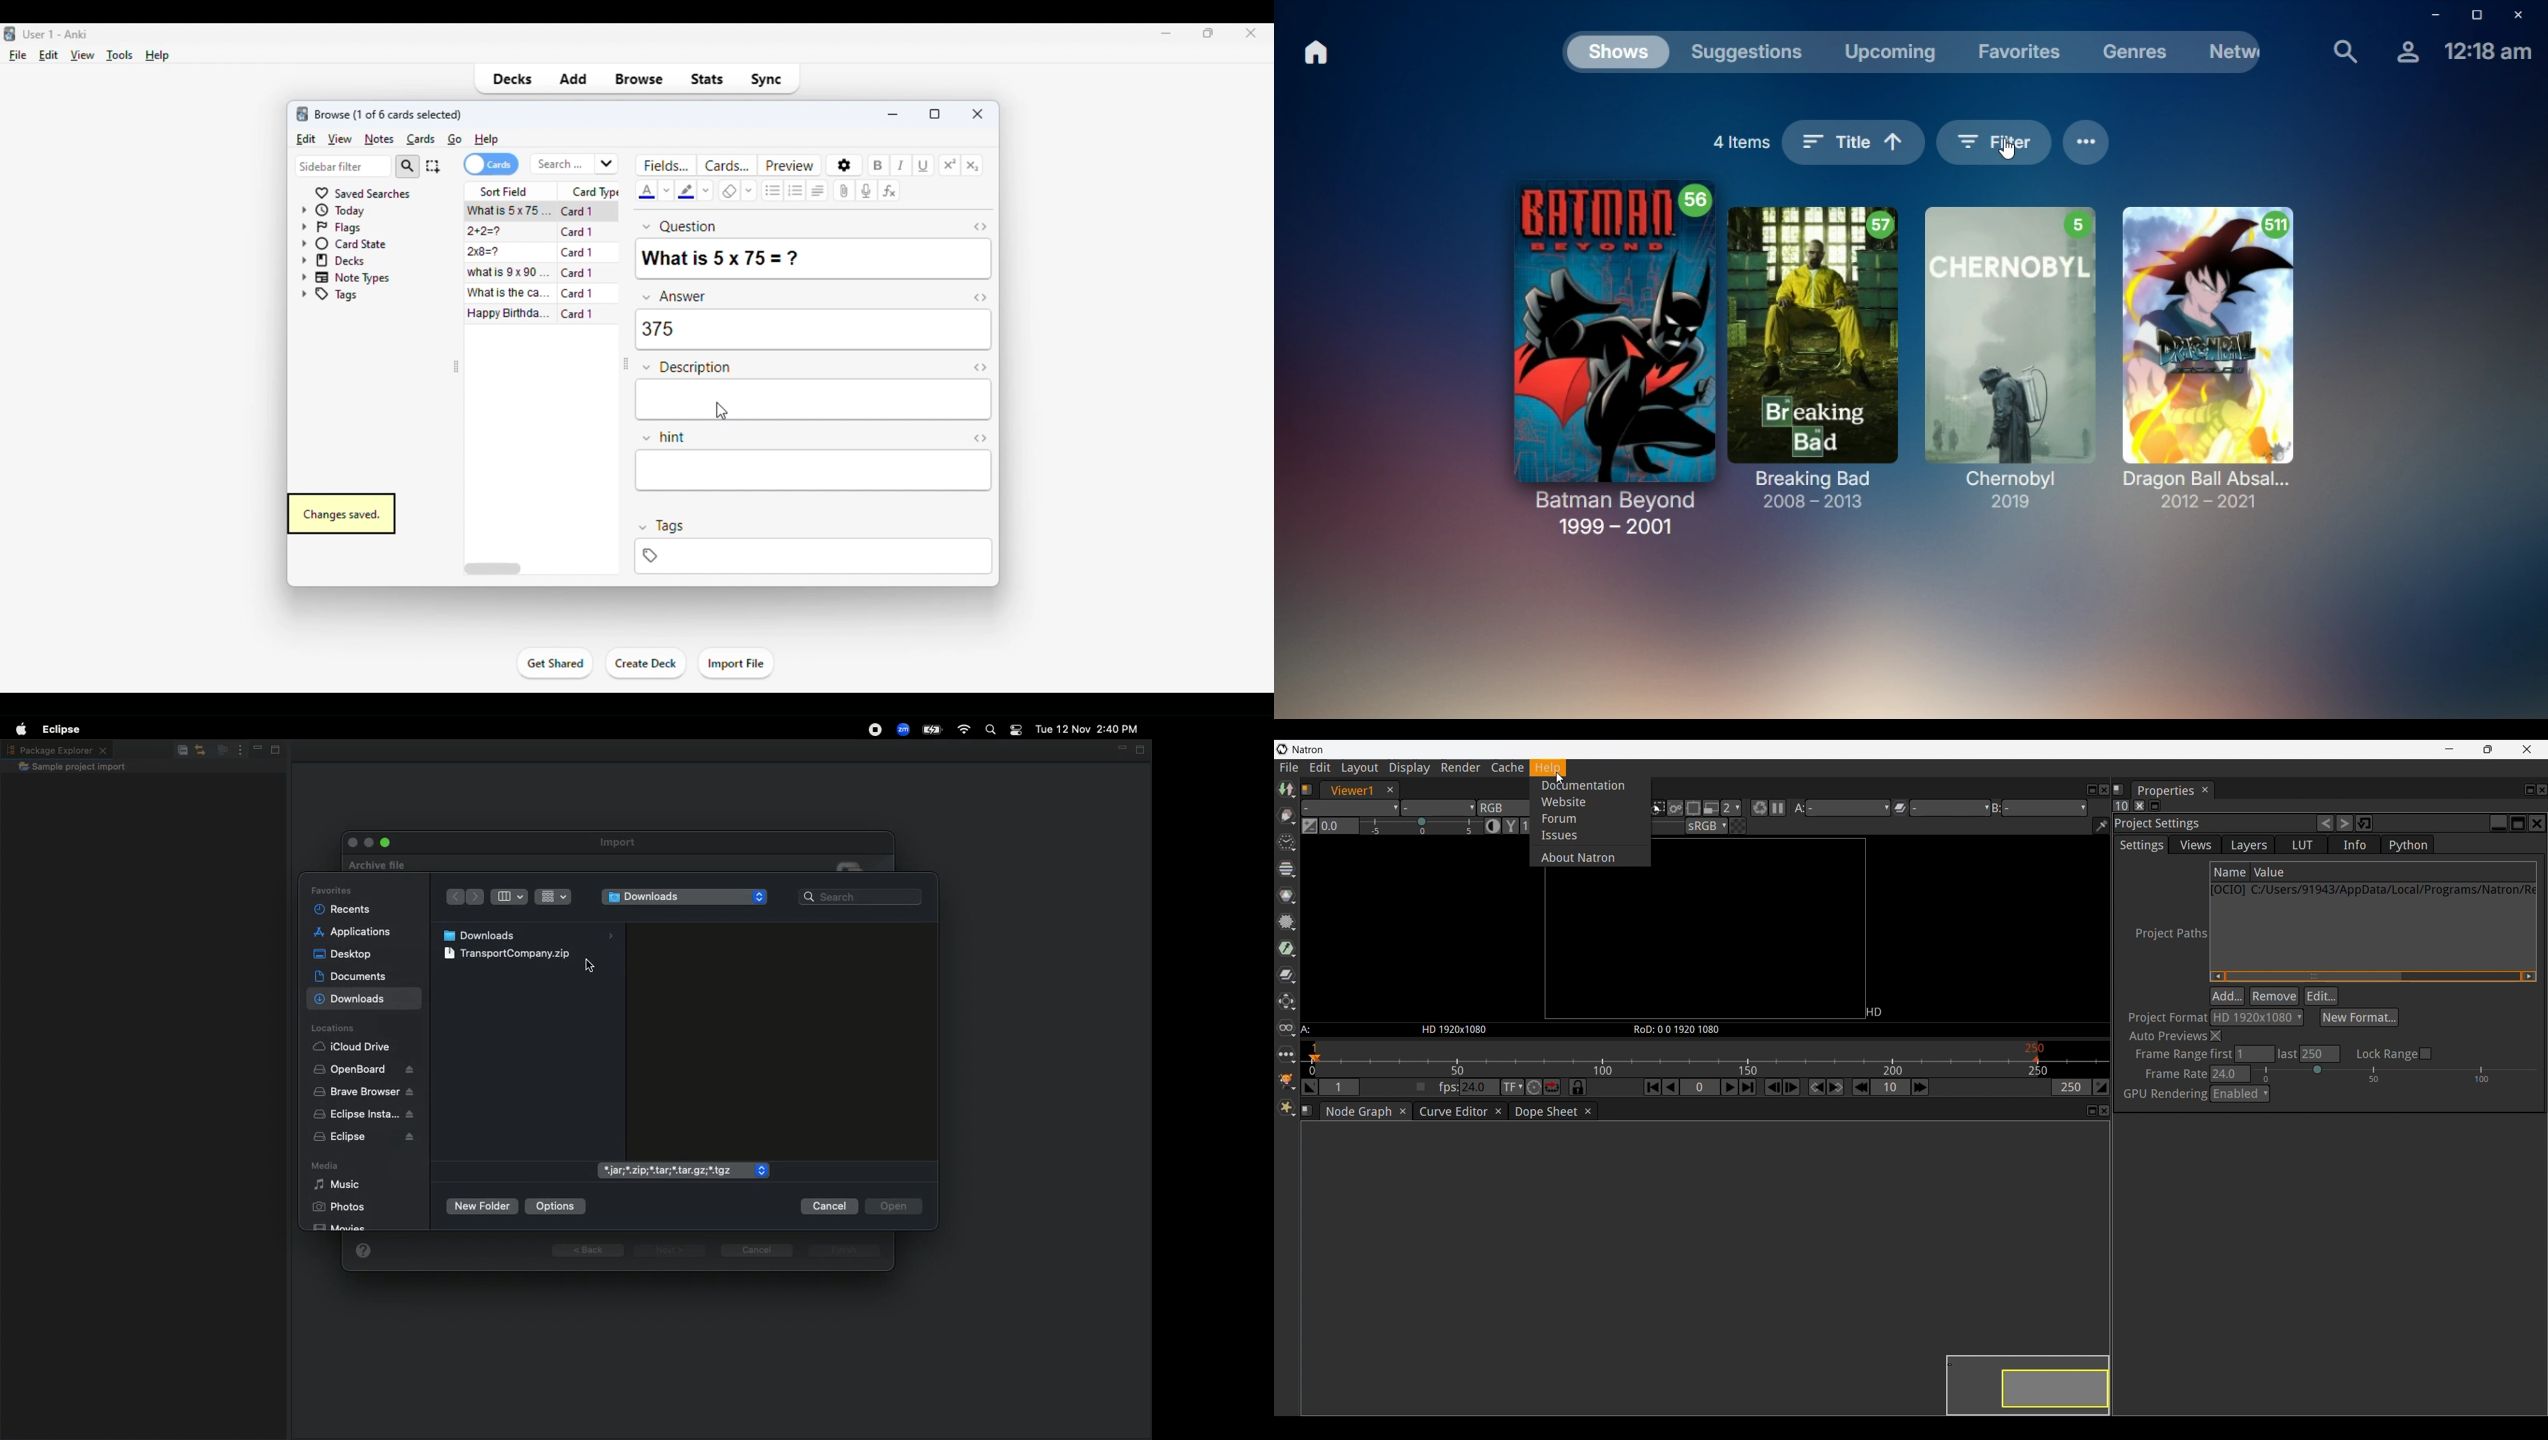  Describe the element at coordinates (595, 192) in the screenshot. I see `card type` at that location.